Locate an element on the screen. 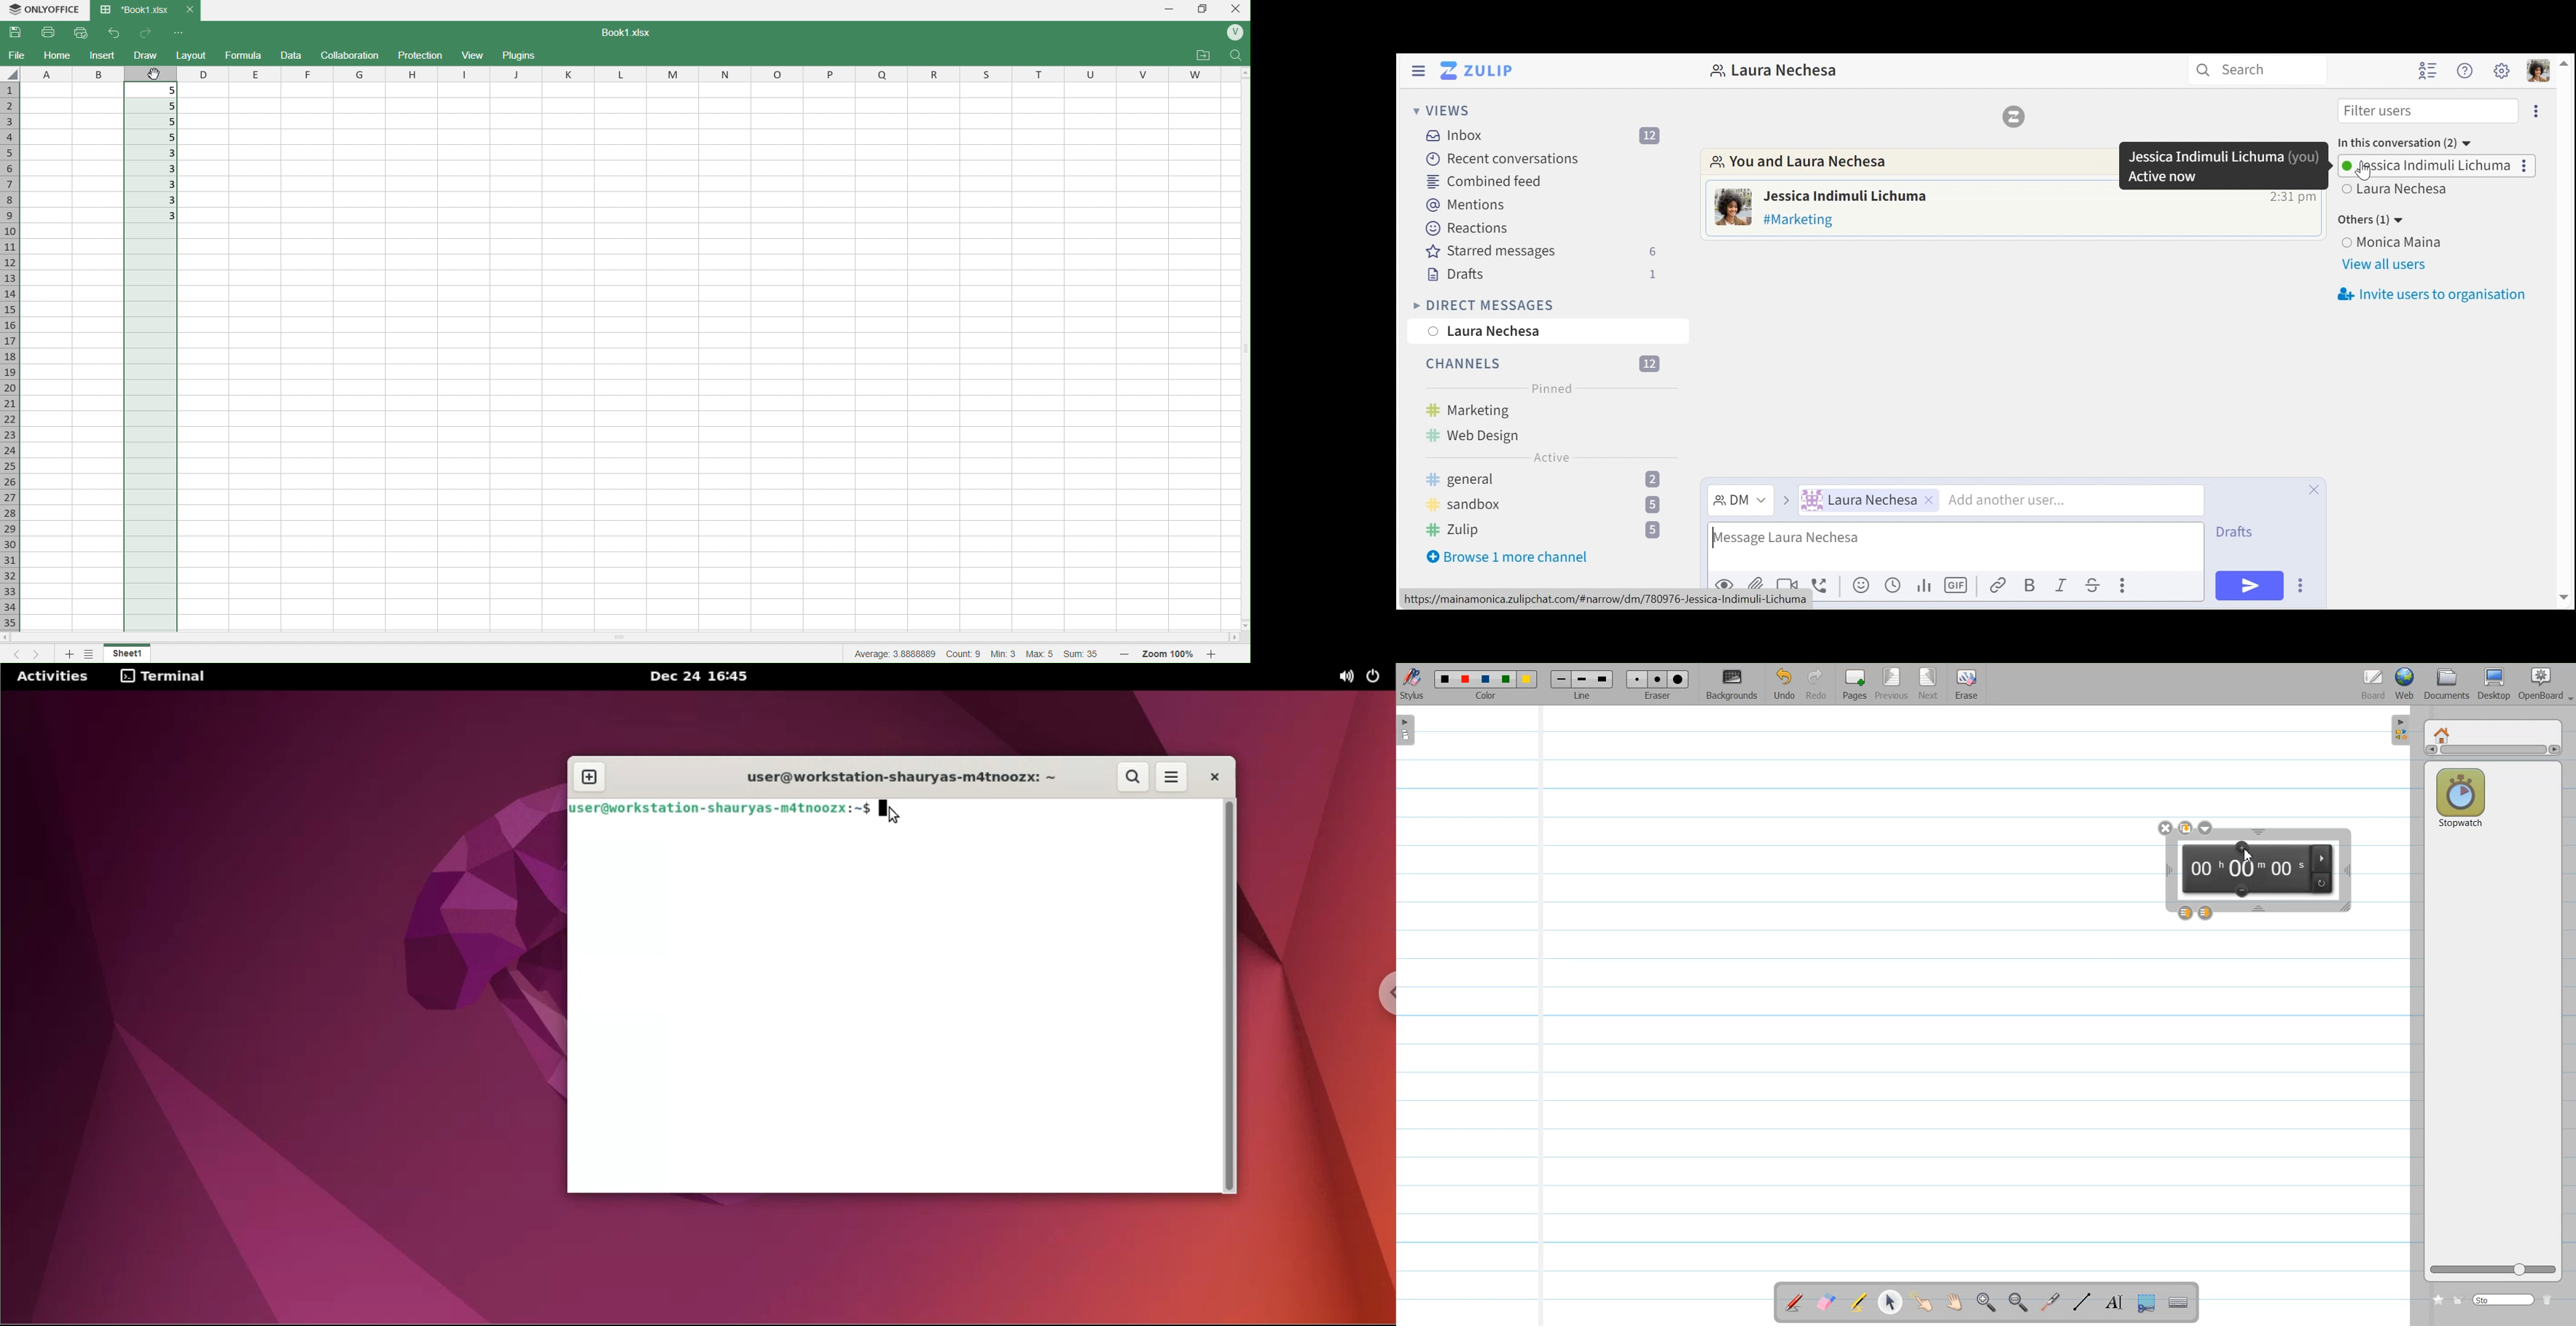 This screenshot has height=1344, width=2576. Drop down box is located at coordinates (2206, 828).